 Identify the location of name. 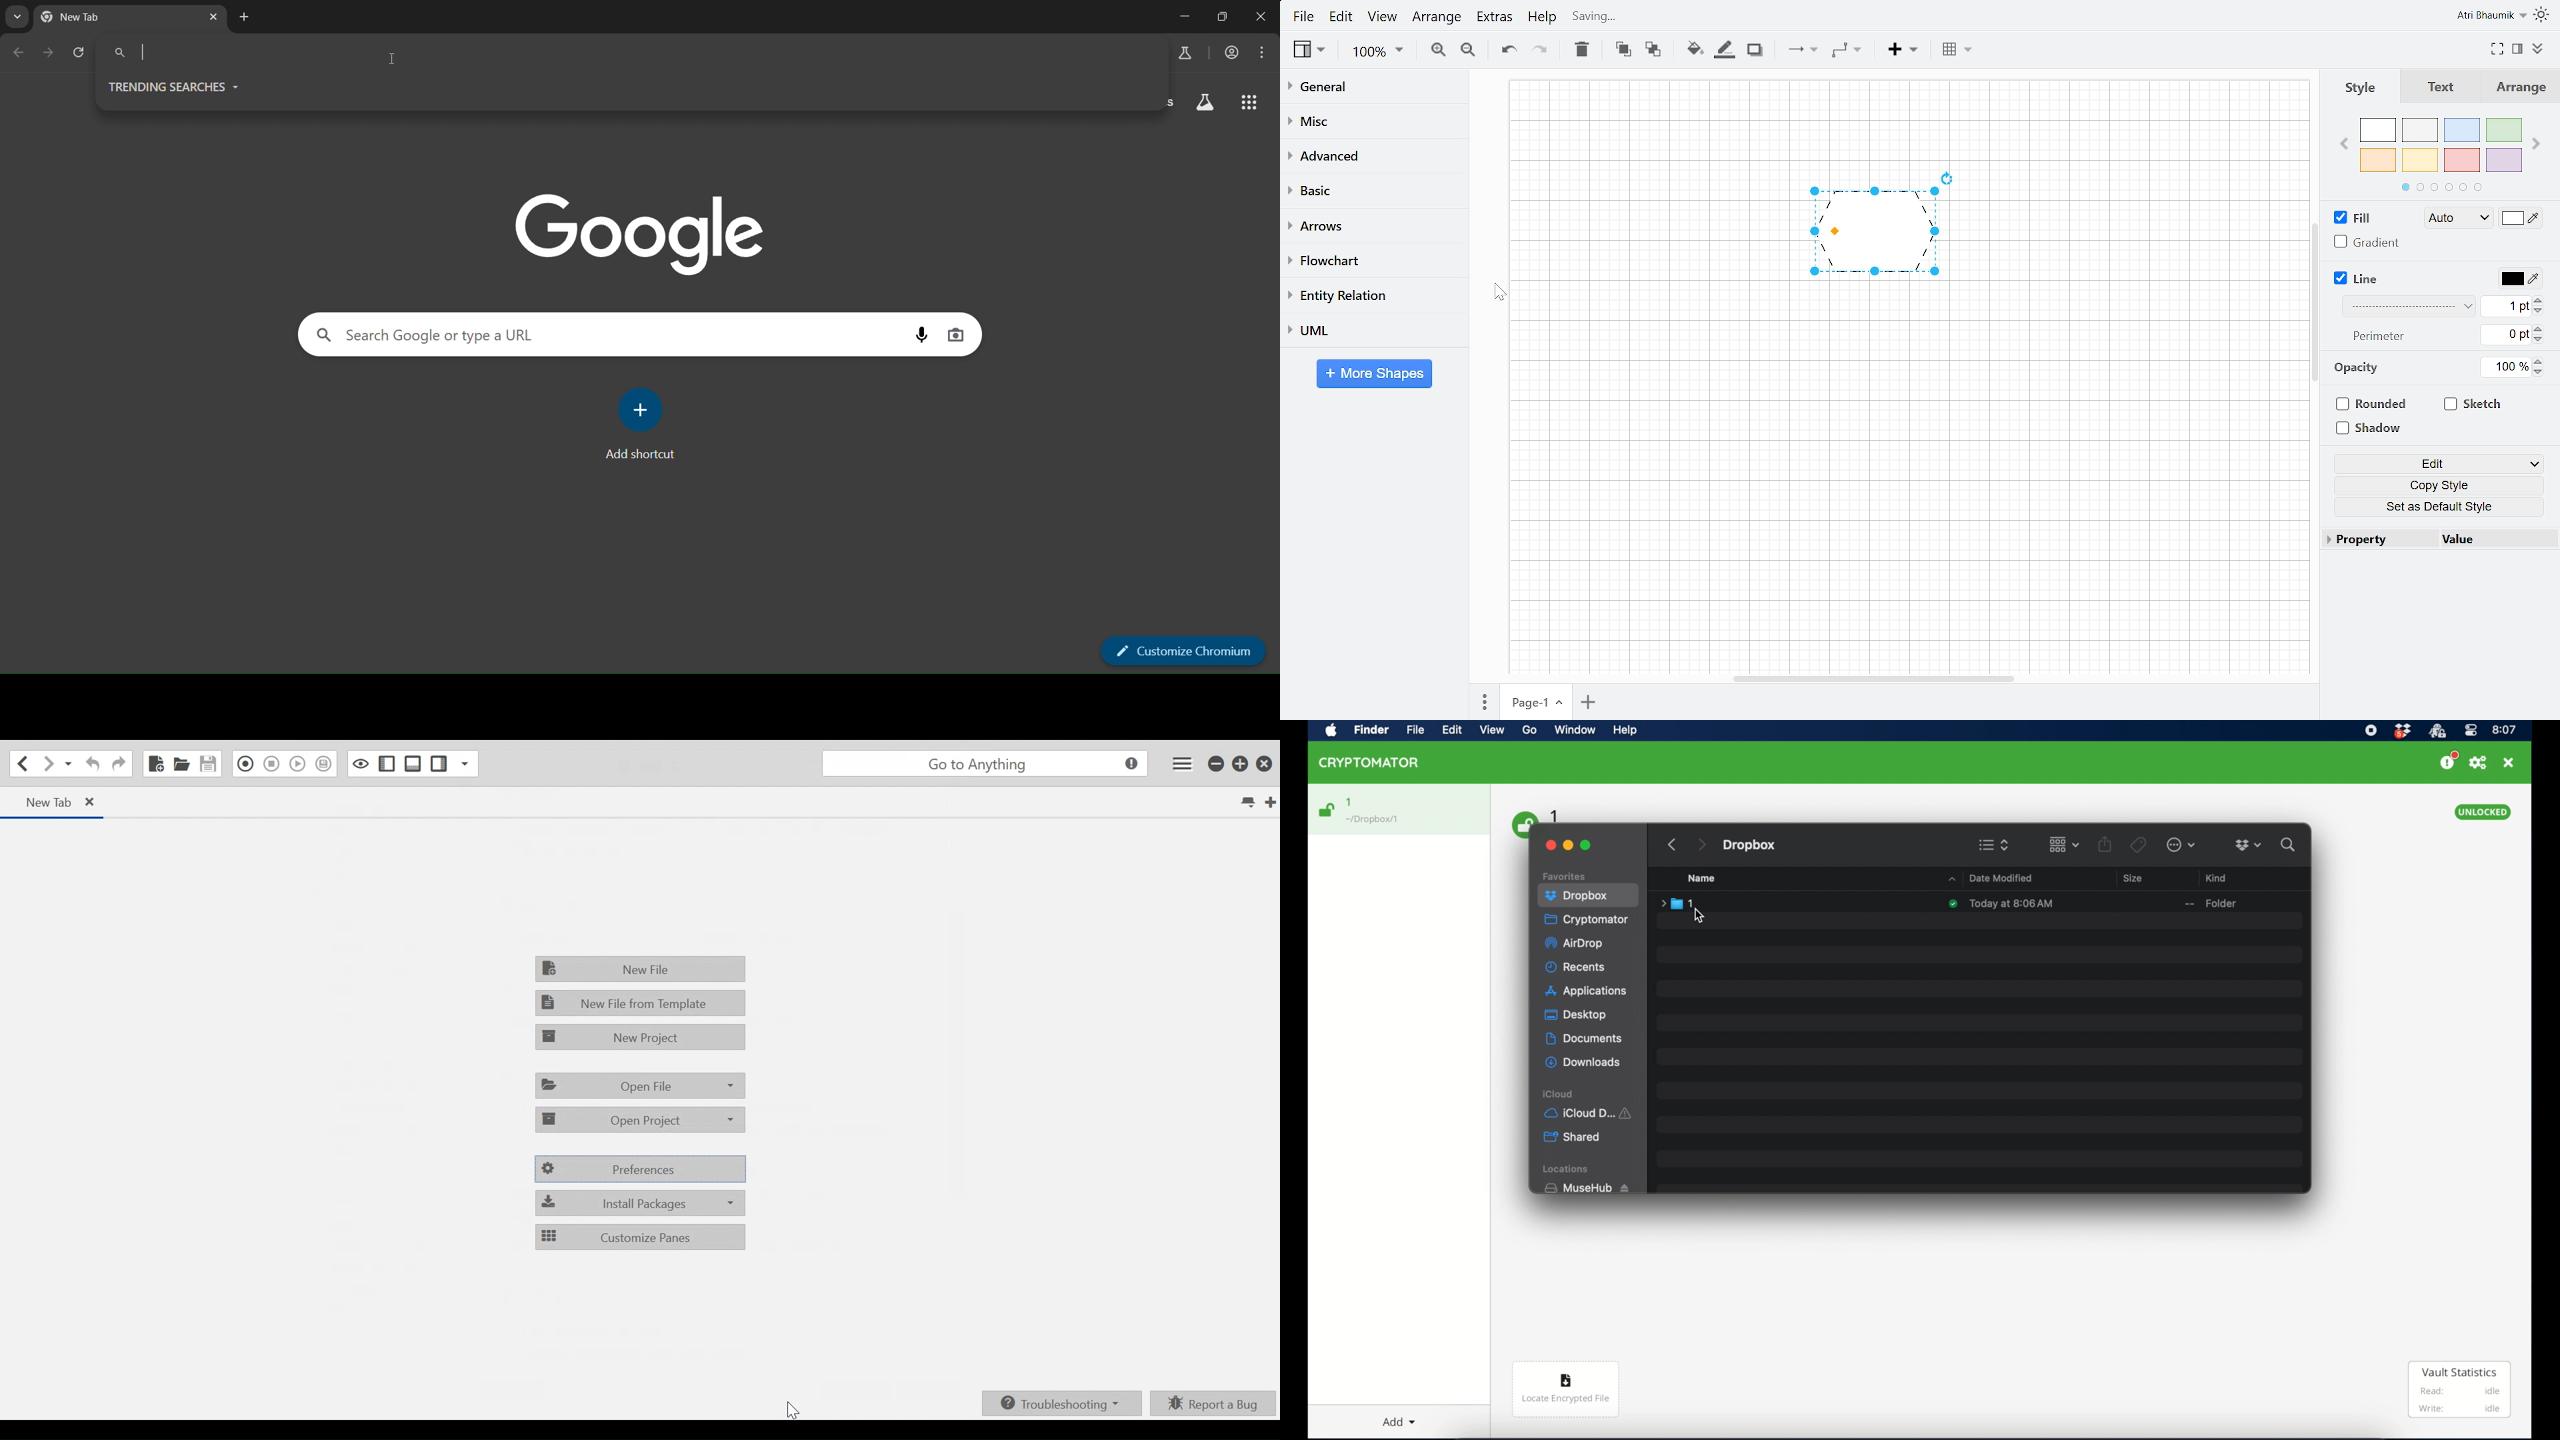
(1701, 878).